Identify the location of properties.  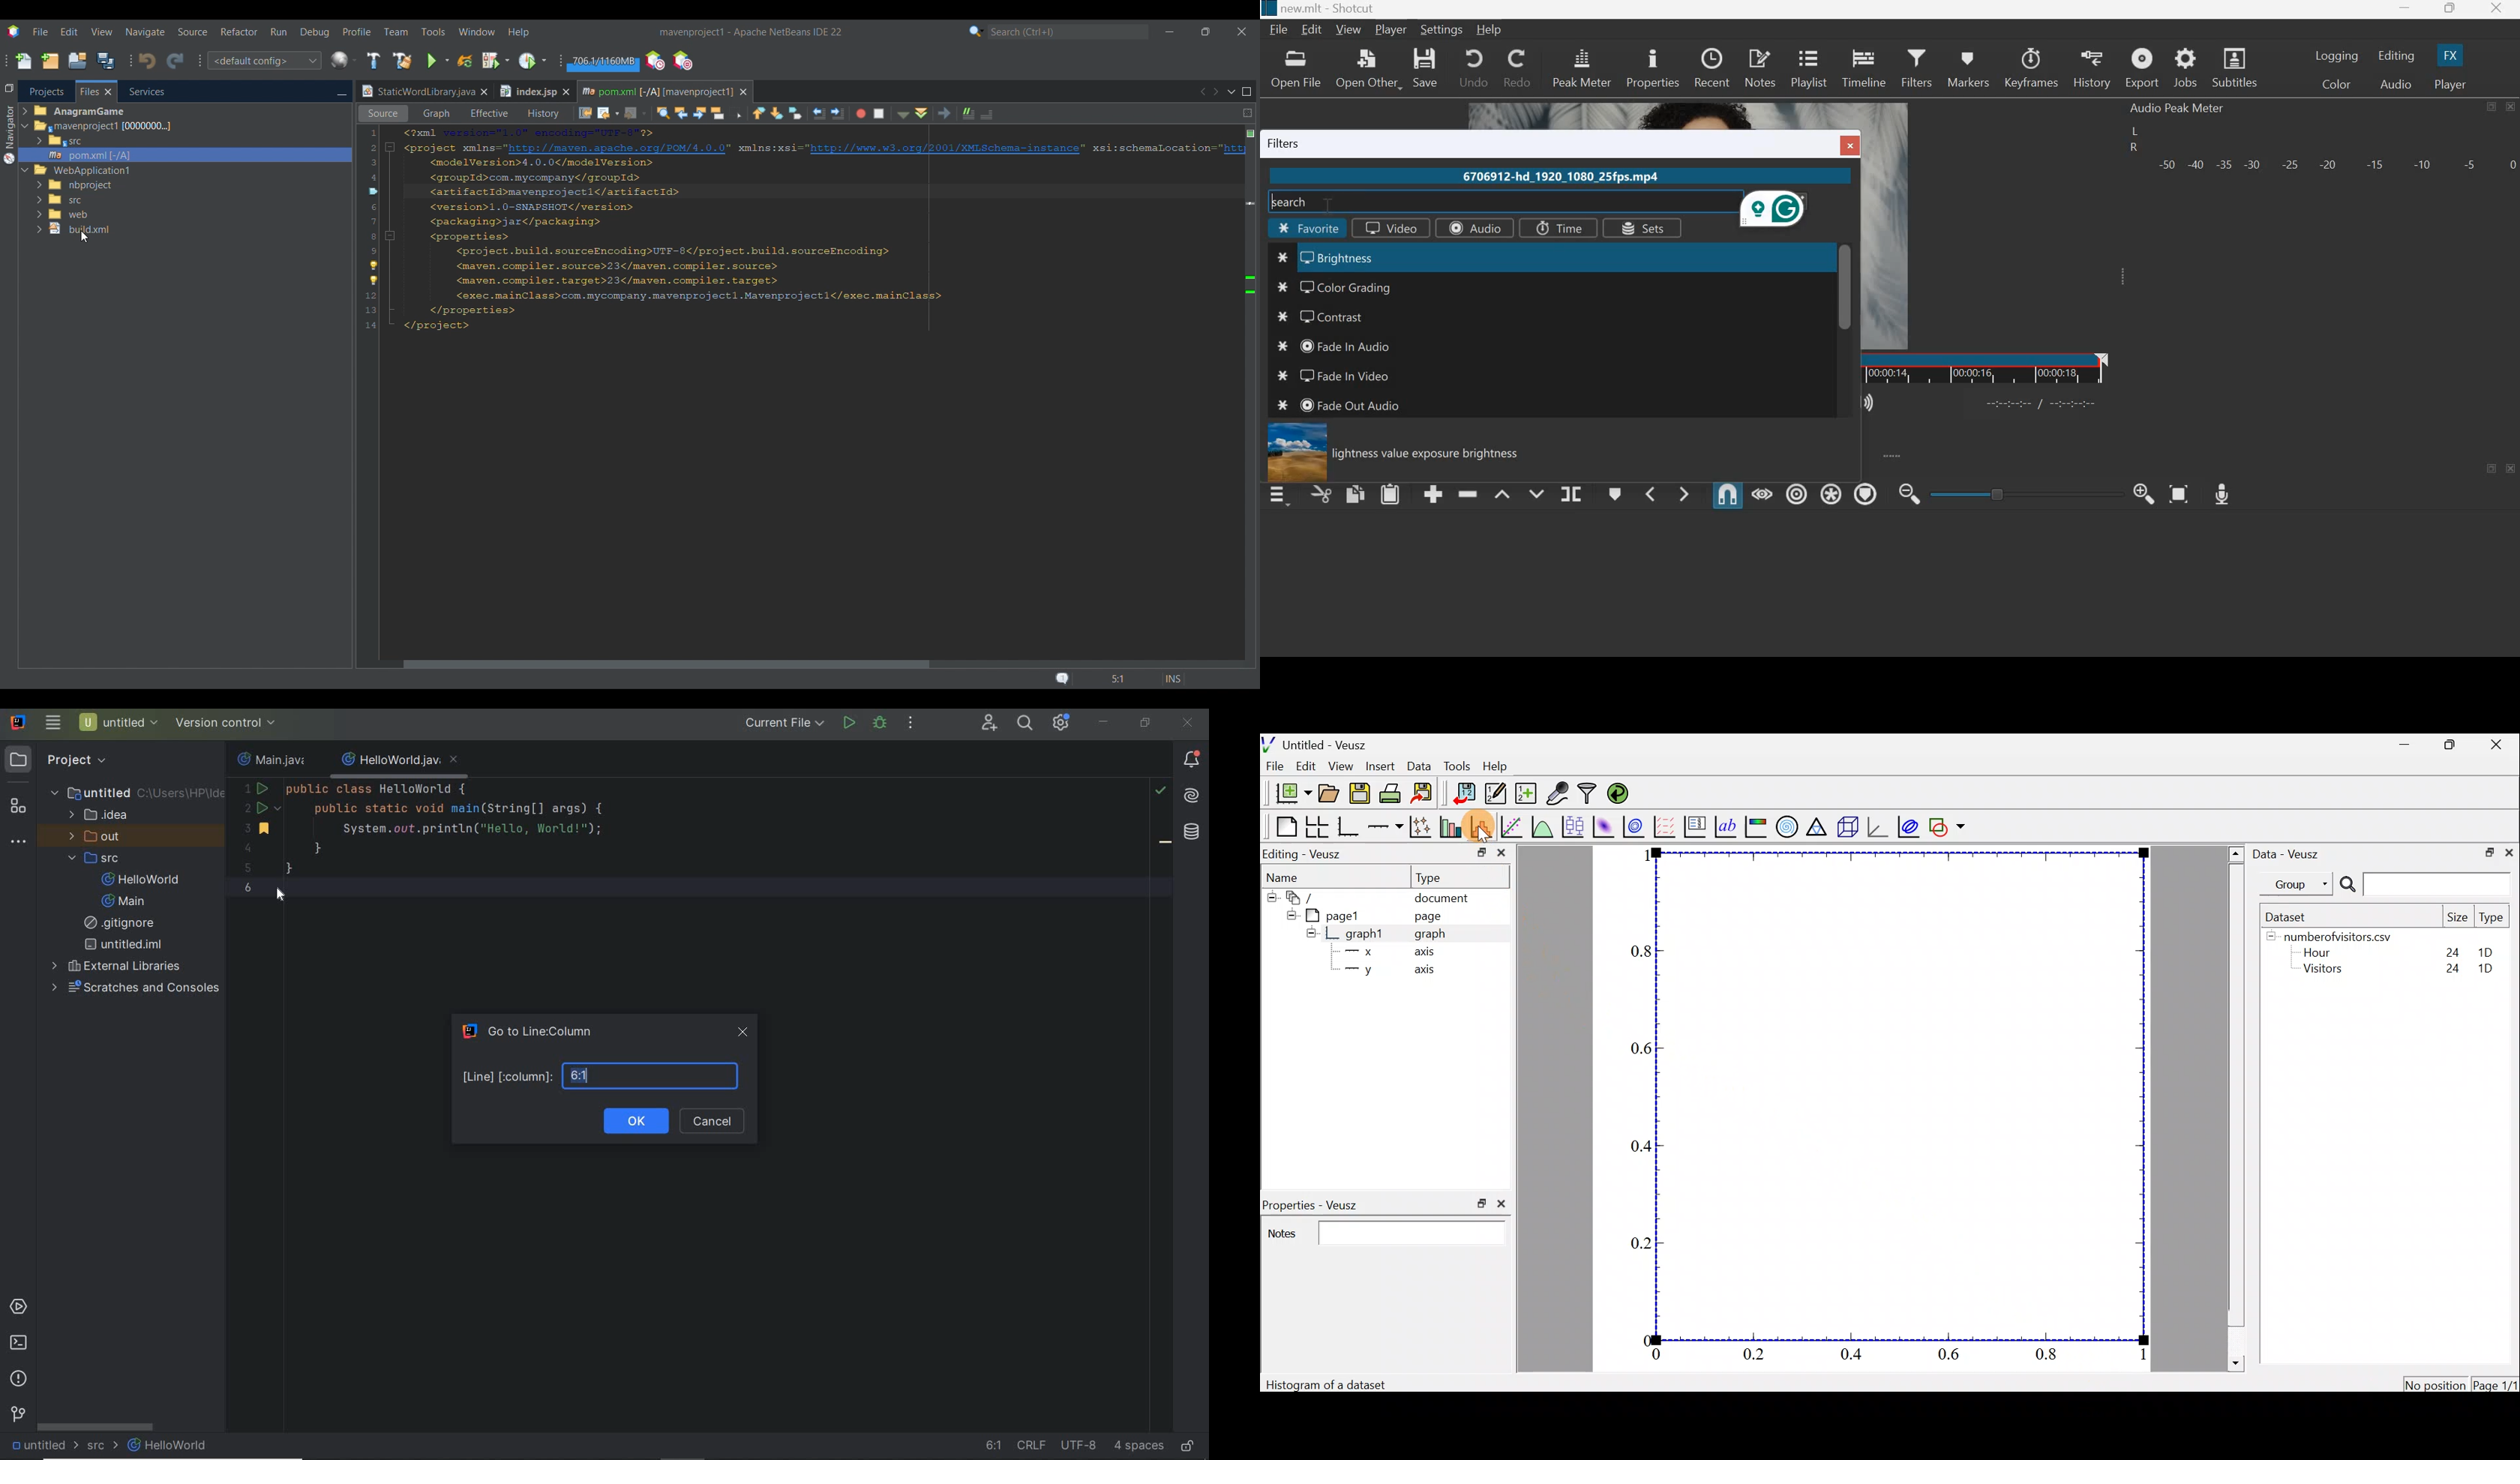
(1652, 67).